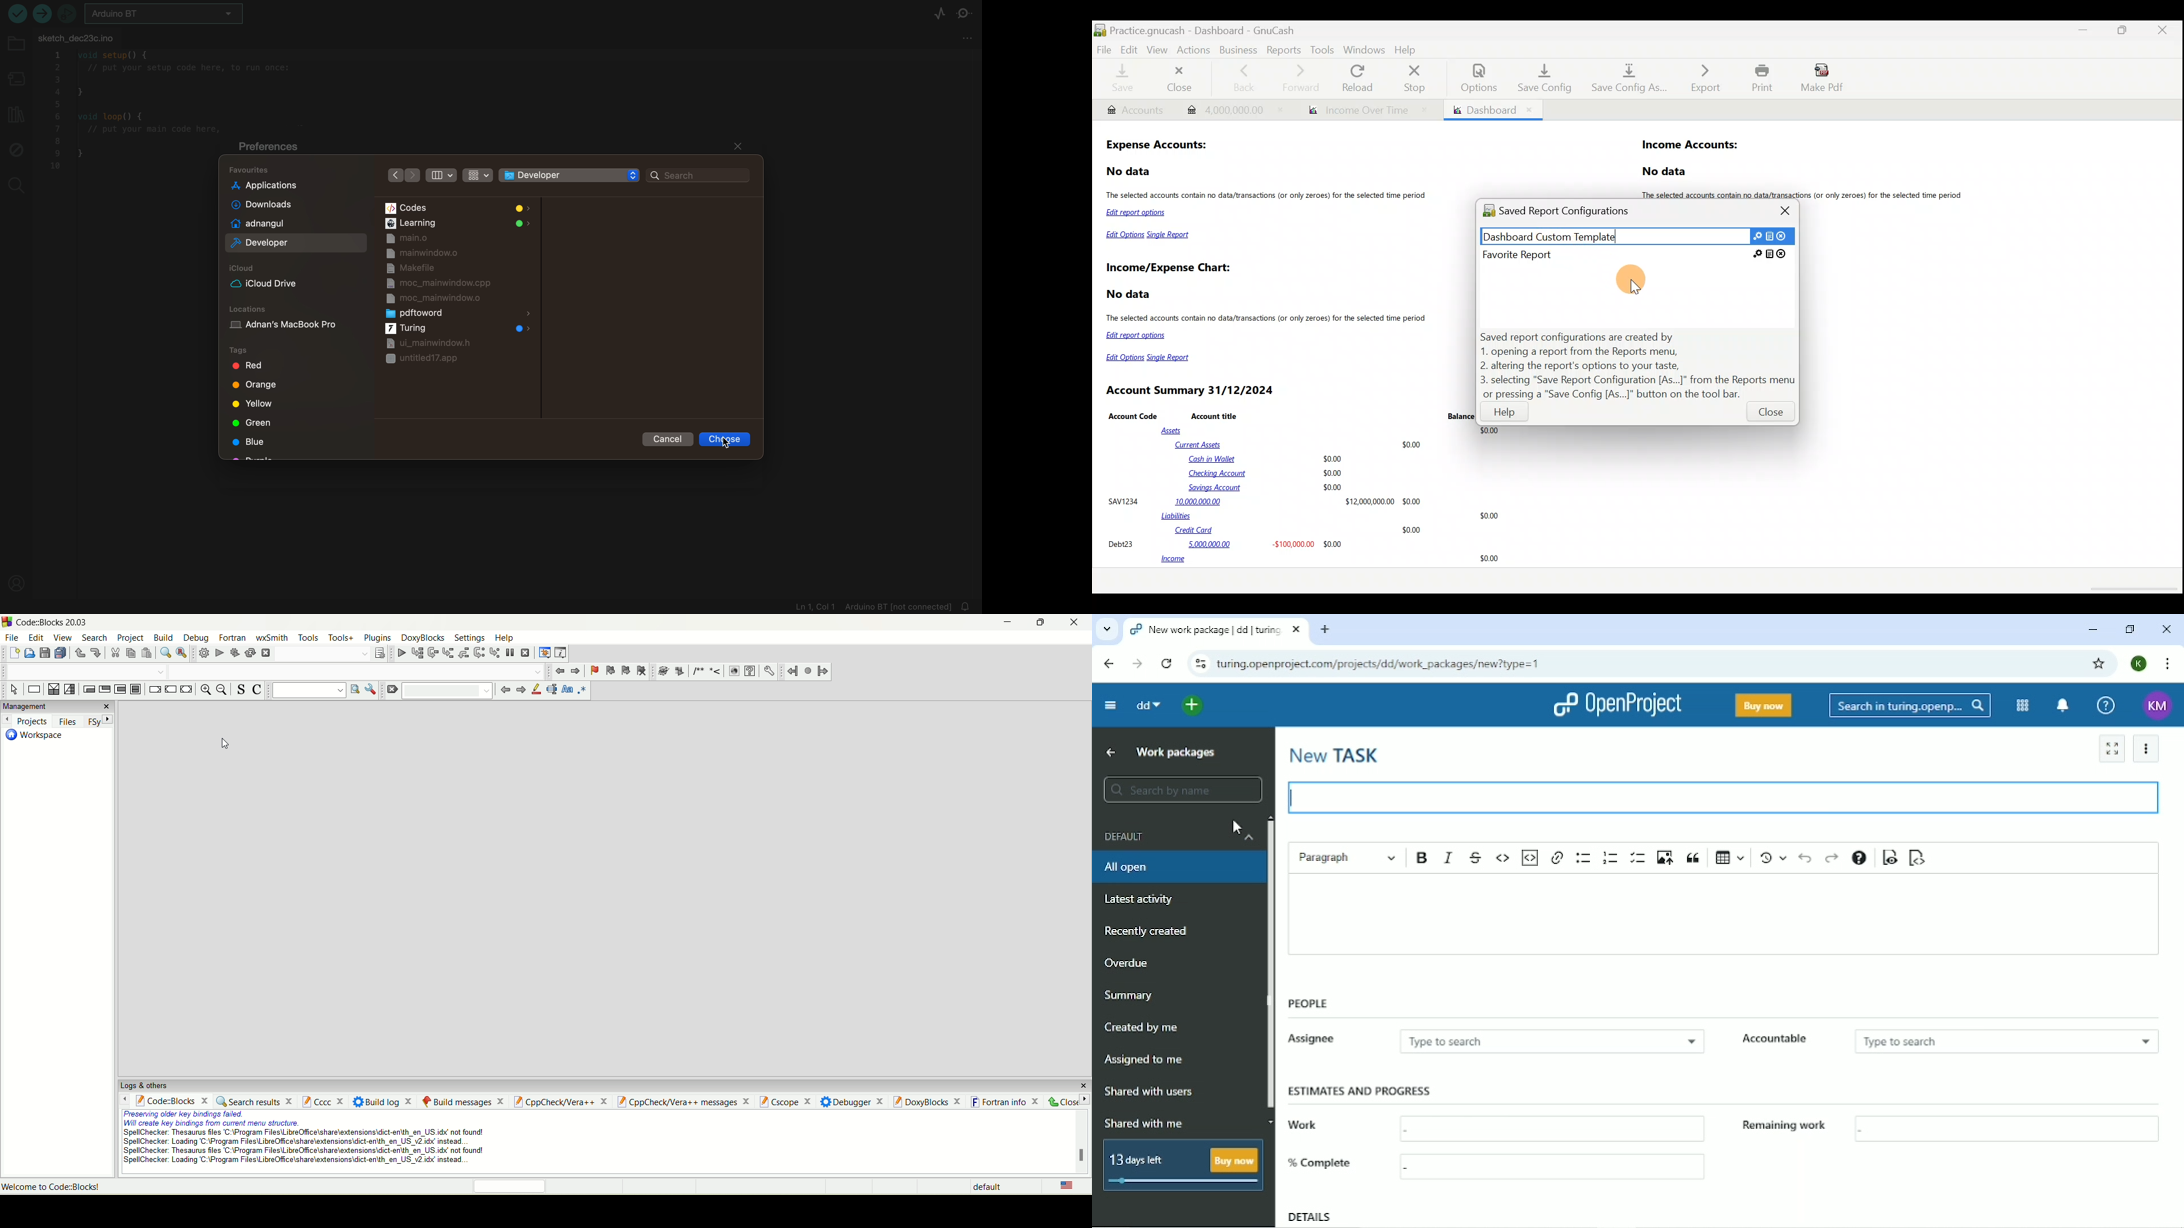  What do you see at coordinates (966, 13) in the screenshot?
I see `serial monitor` at bounding box center [966, 13].